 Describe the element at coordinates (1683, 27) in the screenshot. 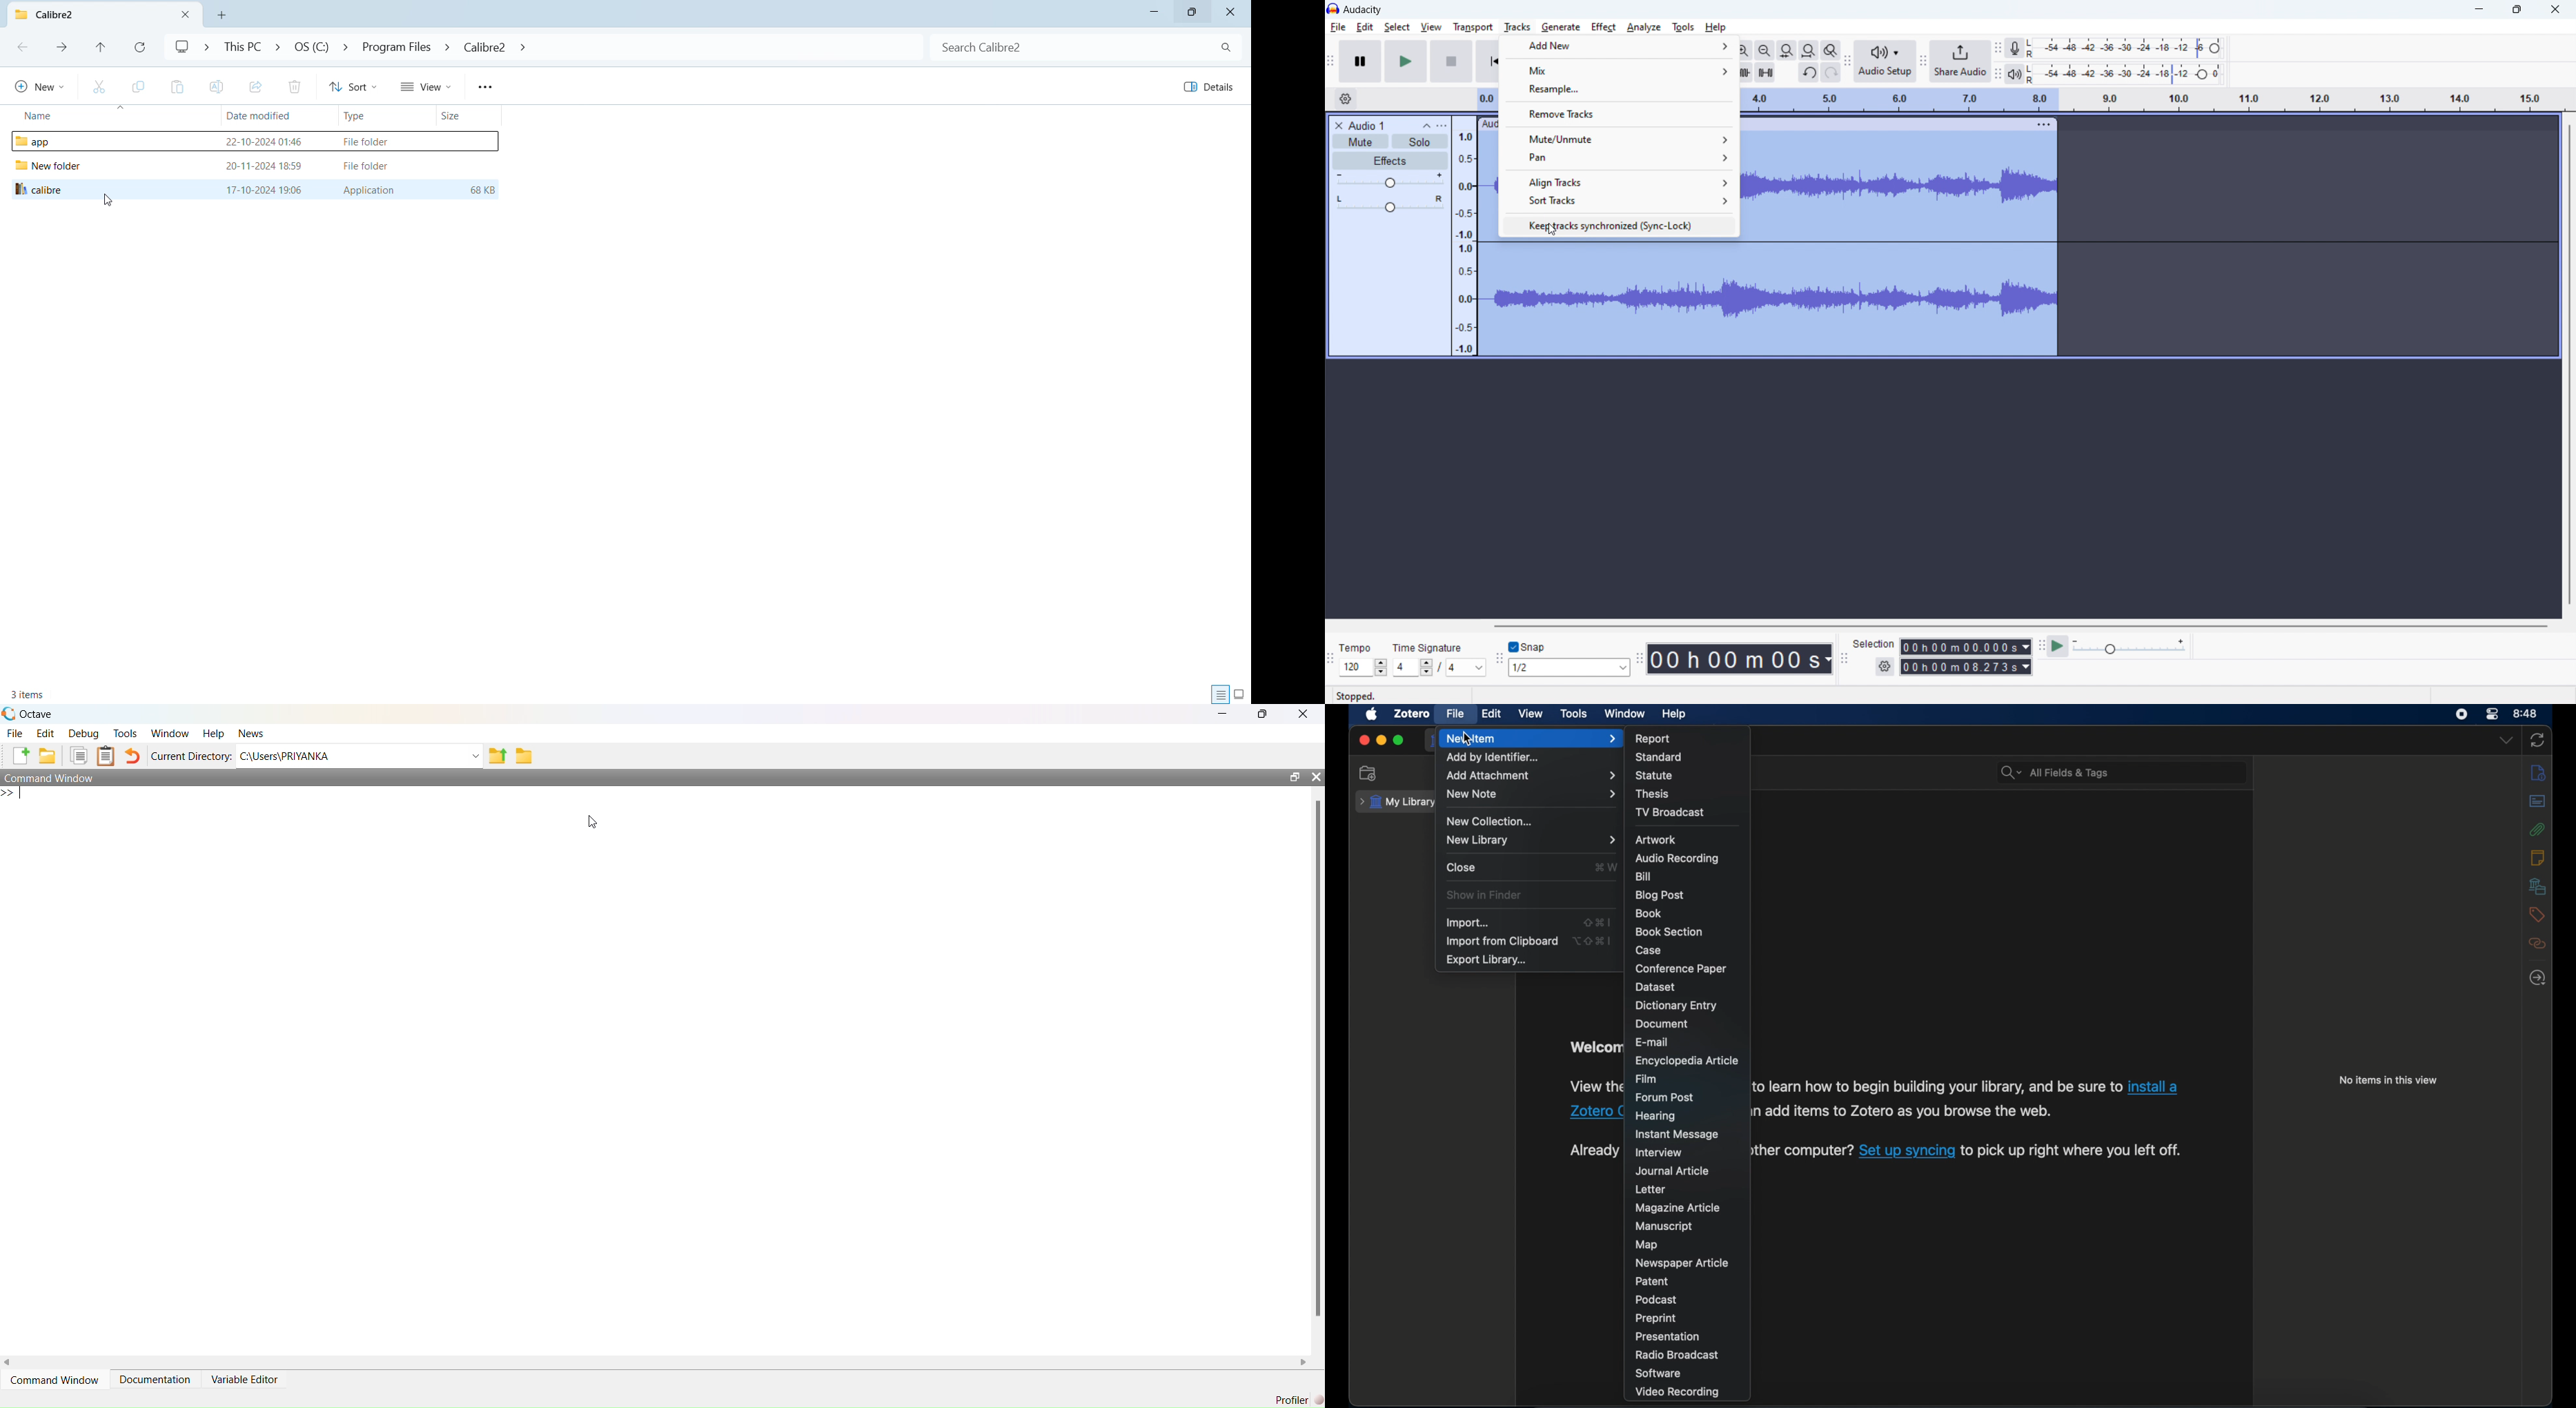

I see `tools` at that location.